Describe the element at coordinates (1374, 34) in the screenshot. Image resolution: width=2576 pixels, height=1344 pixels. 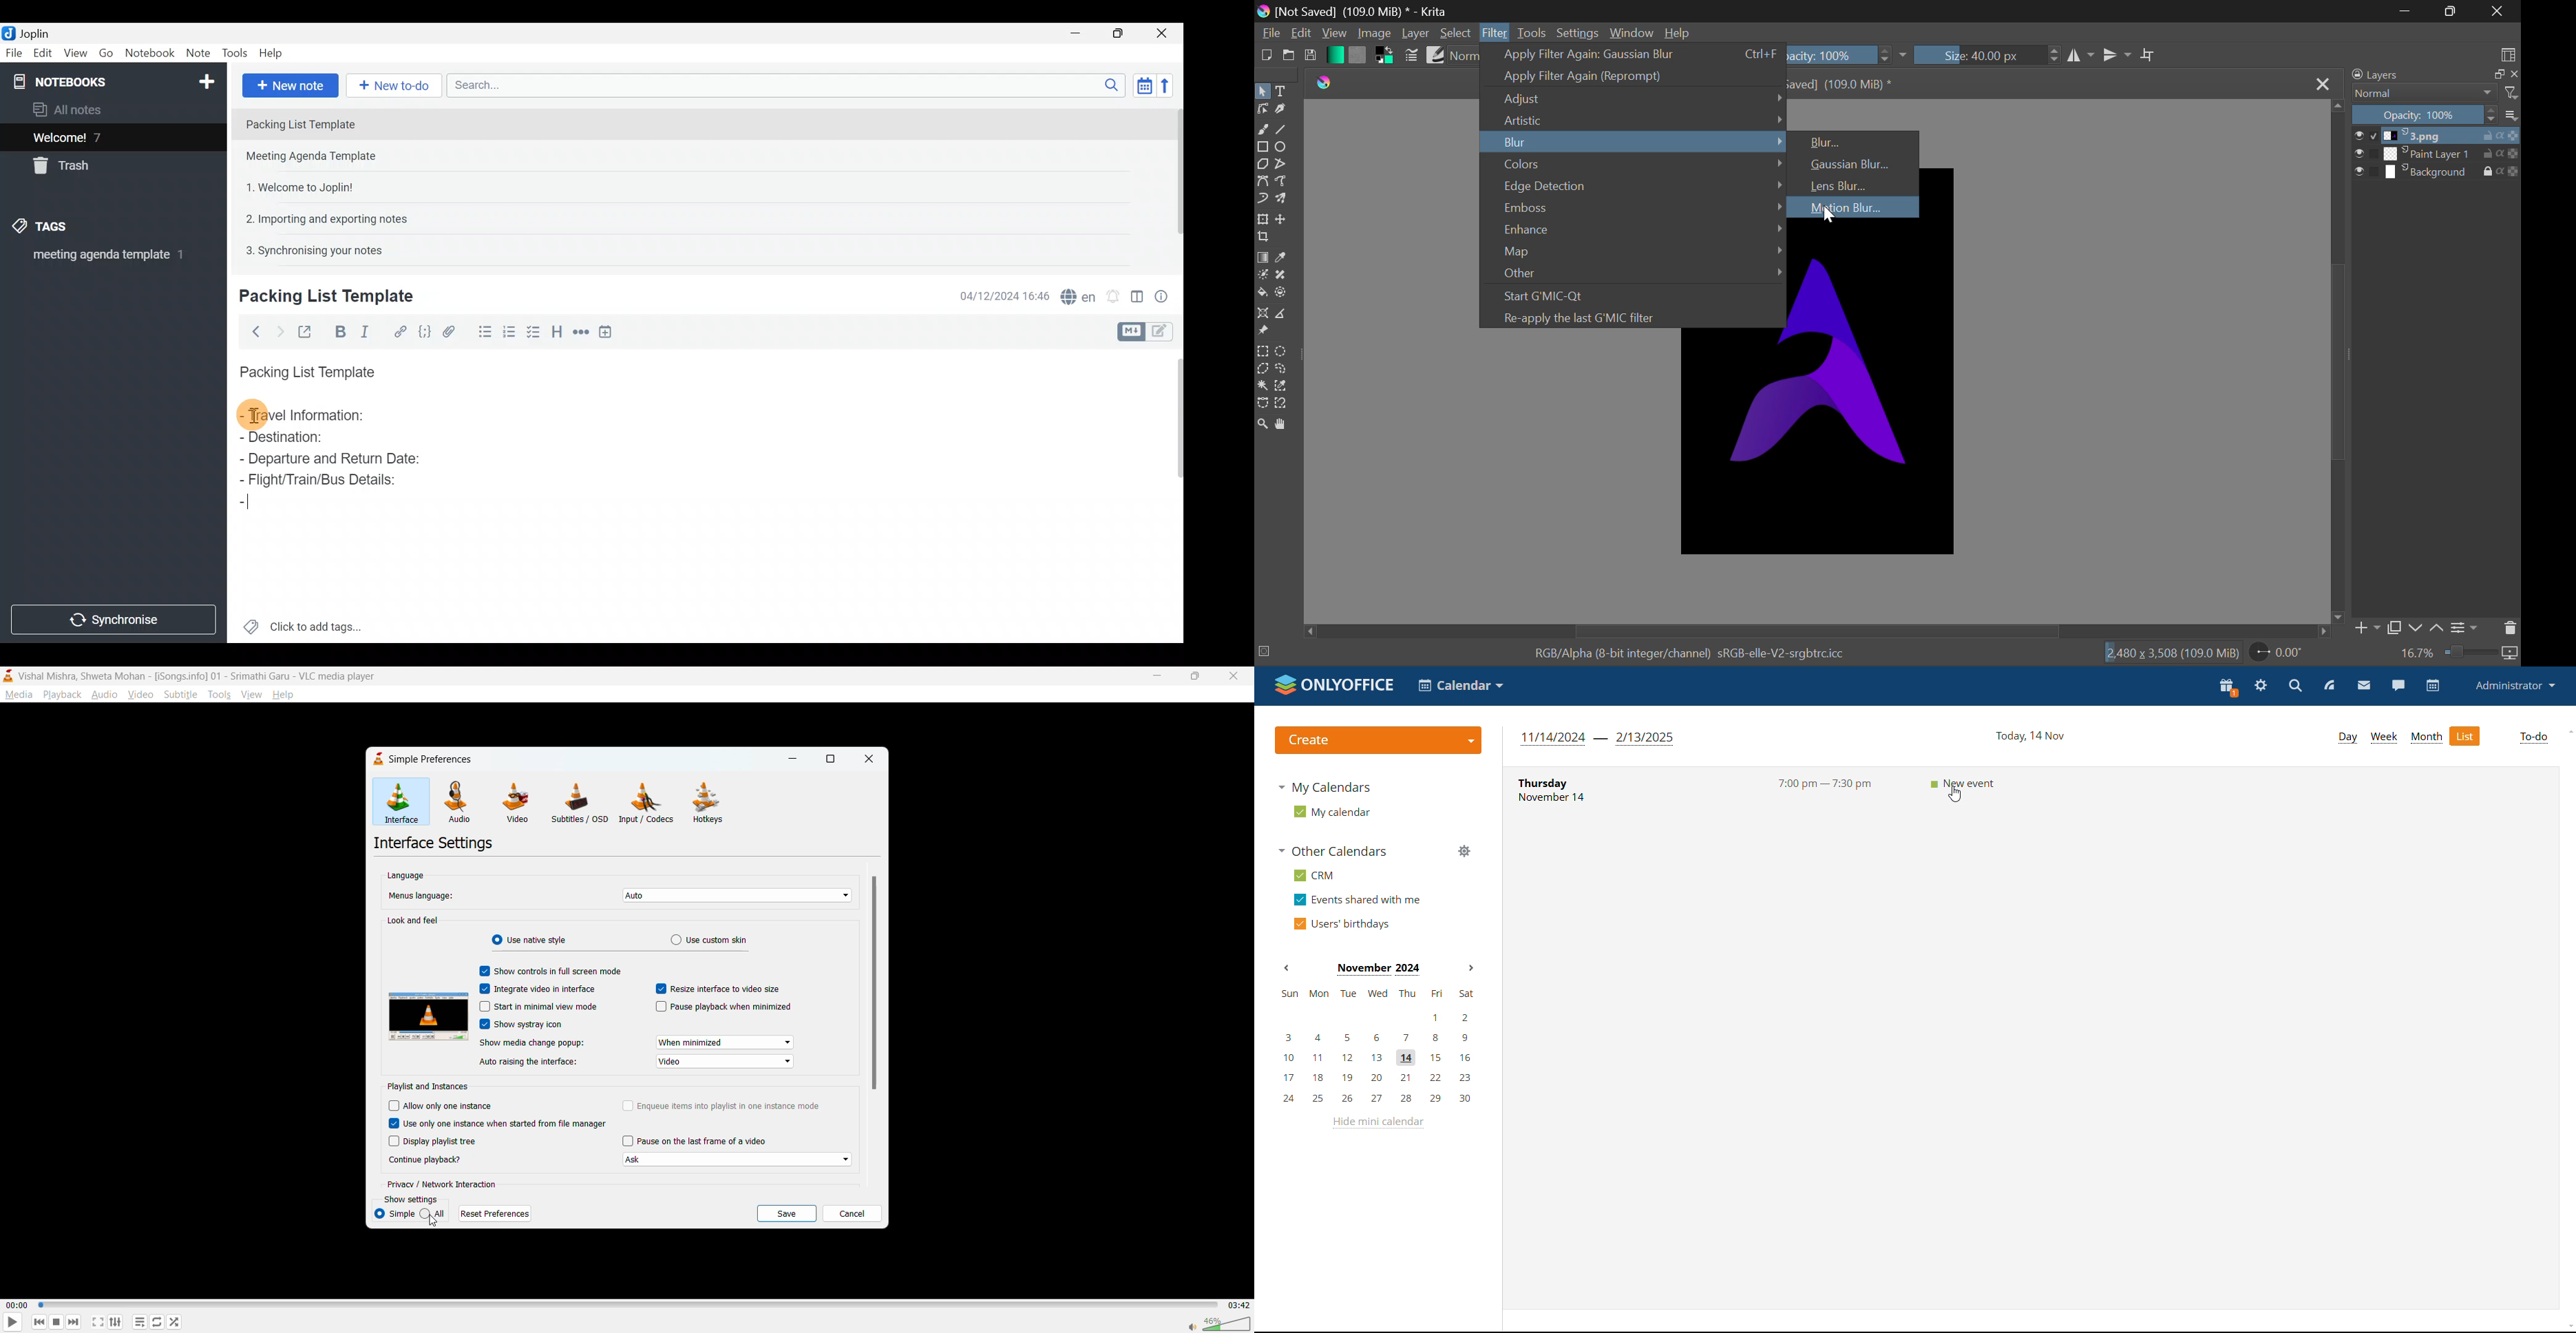
I see `Image` at that location.